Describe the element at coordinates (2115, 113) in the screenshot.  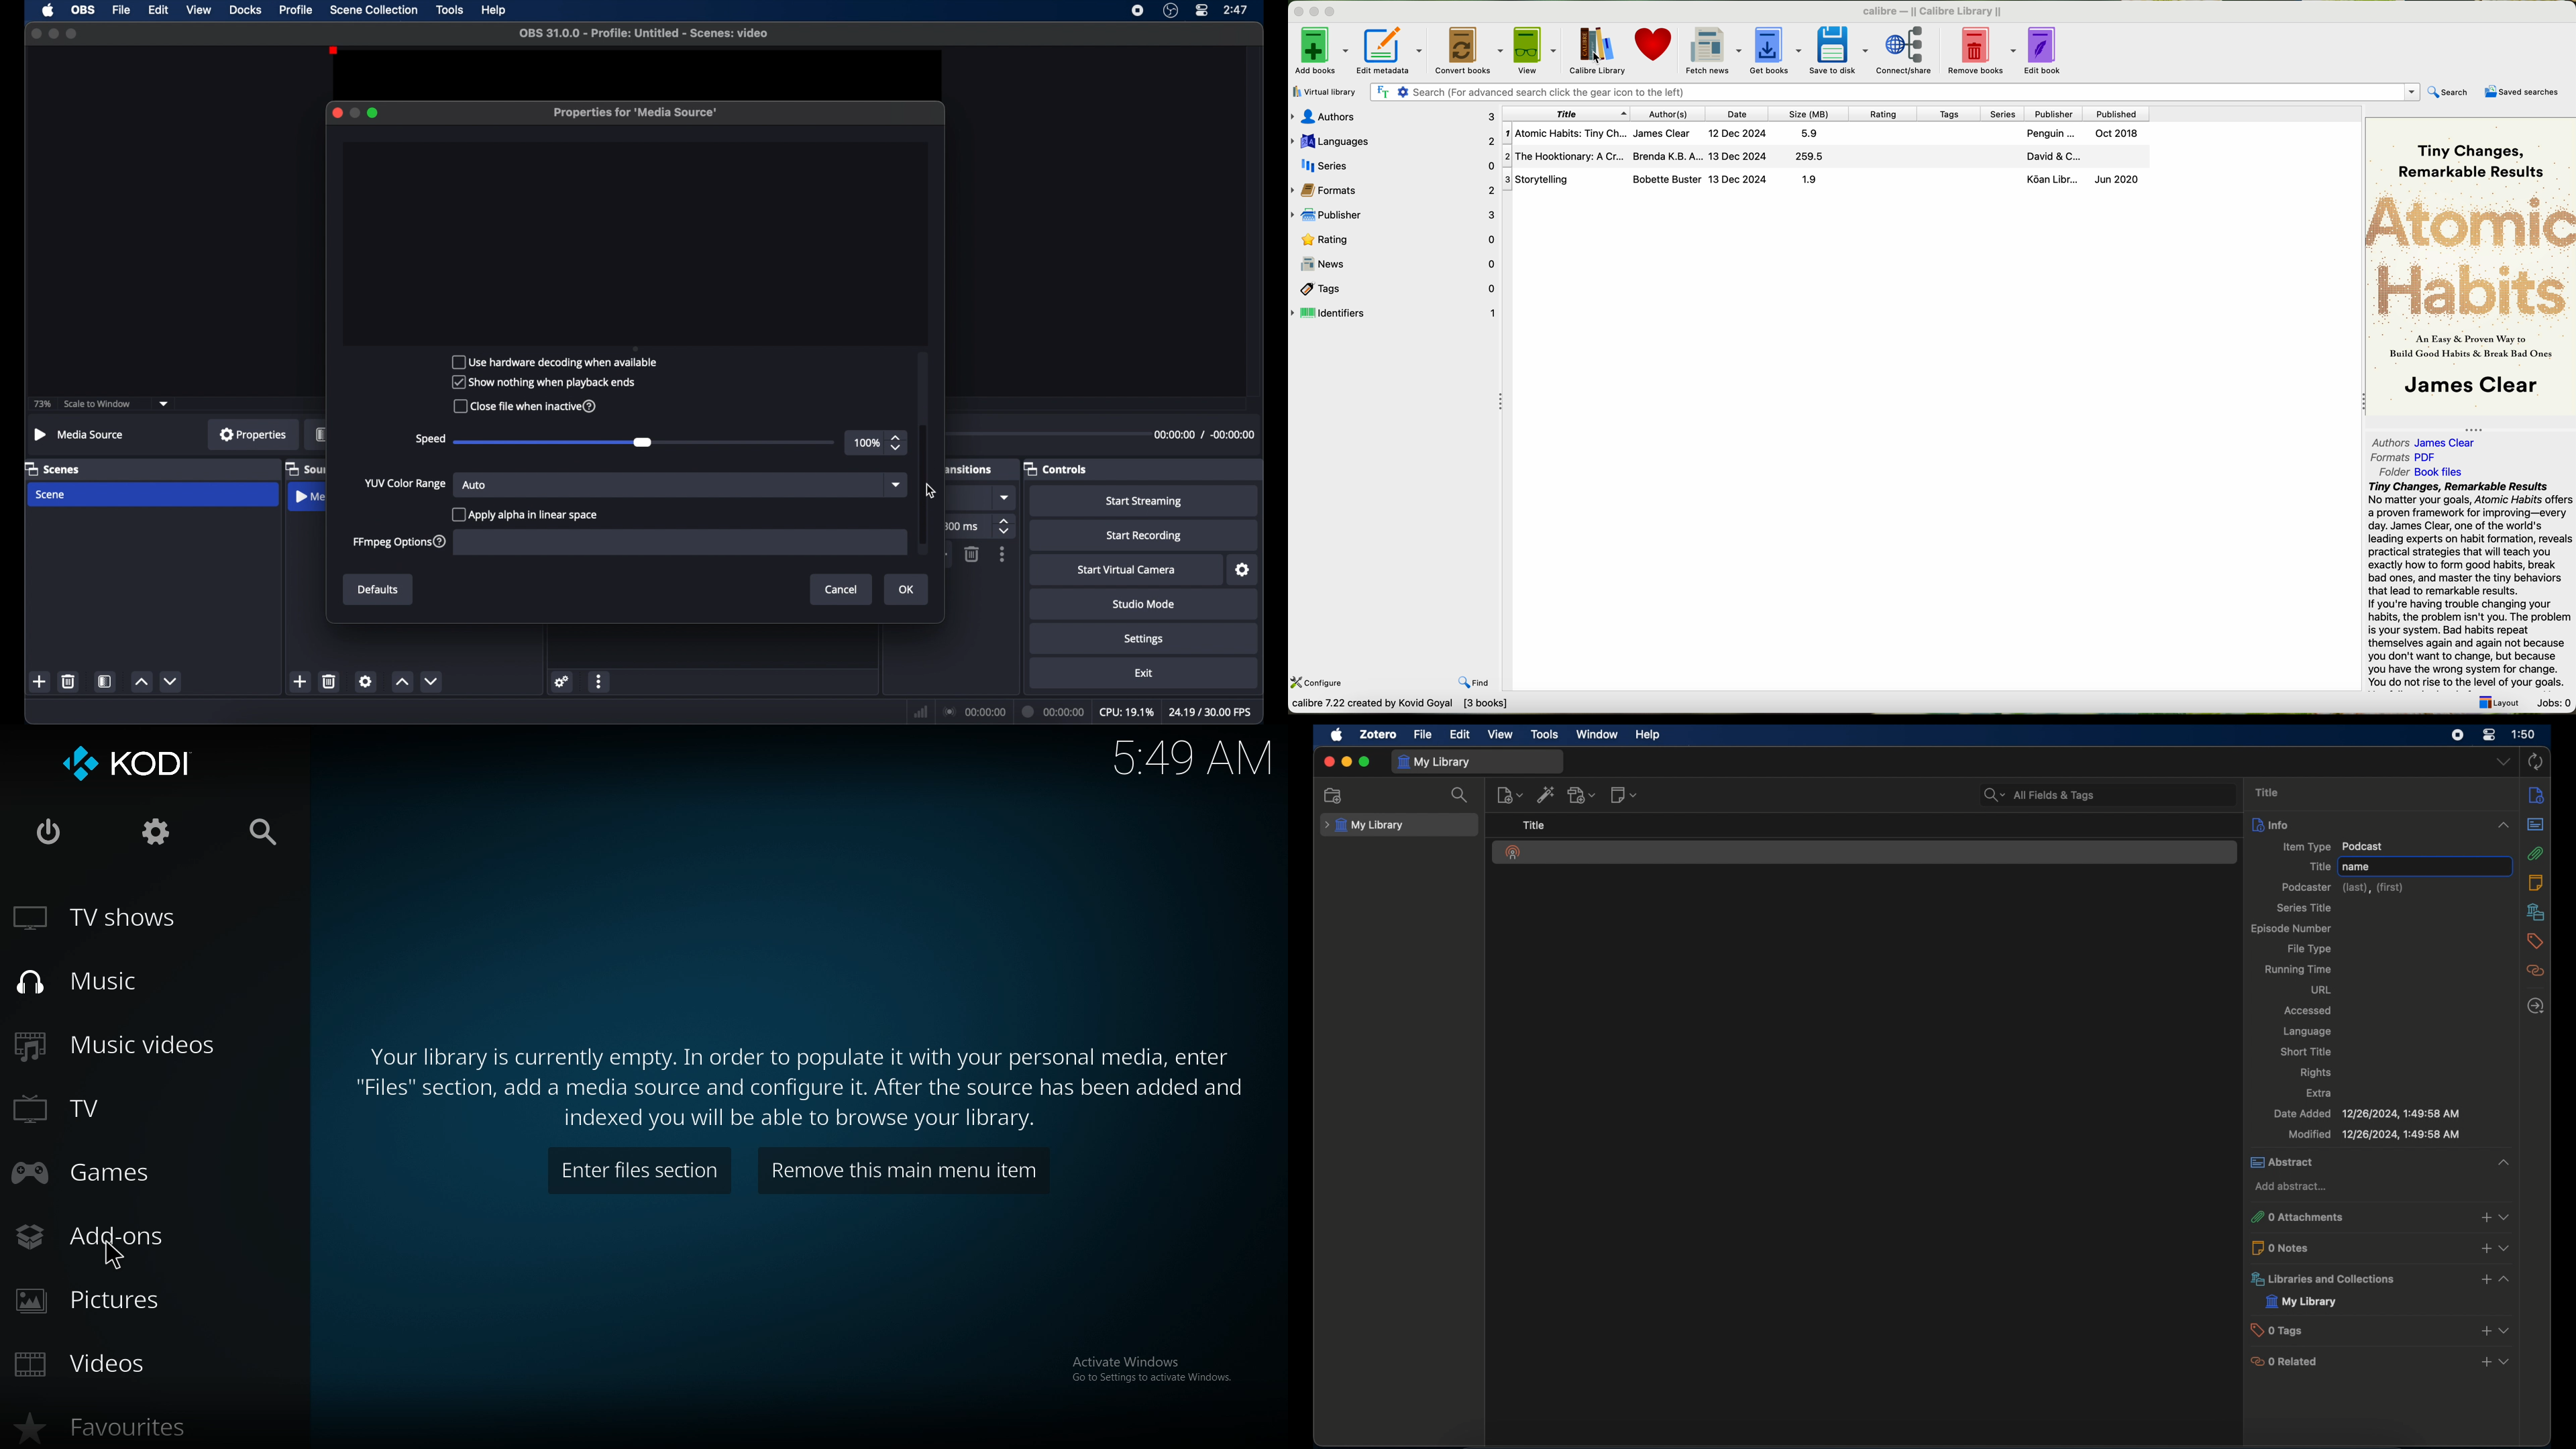
I see `published` at that location.